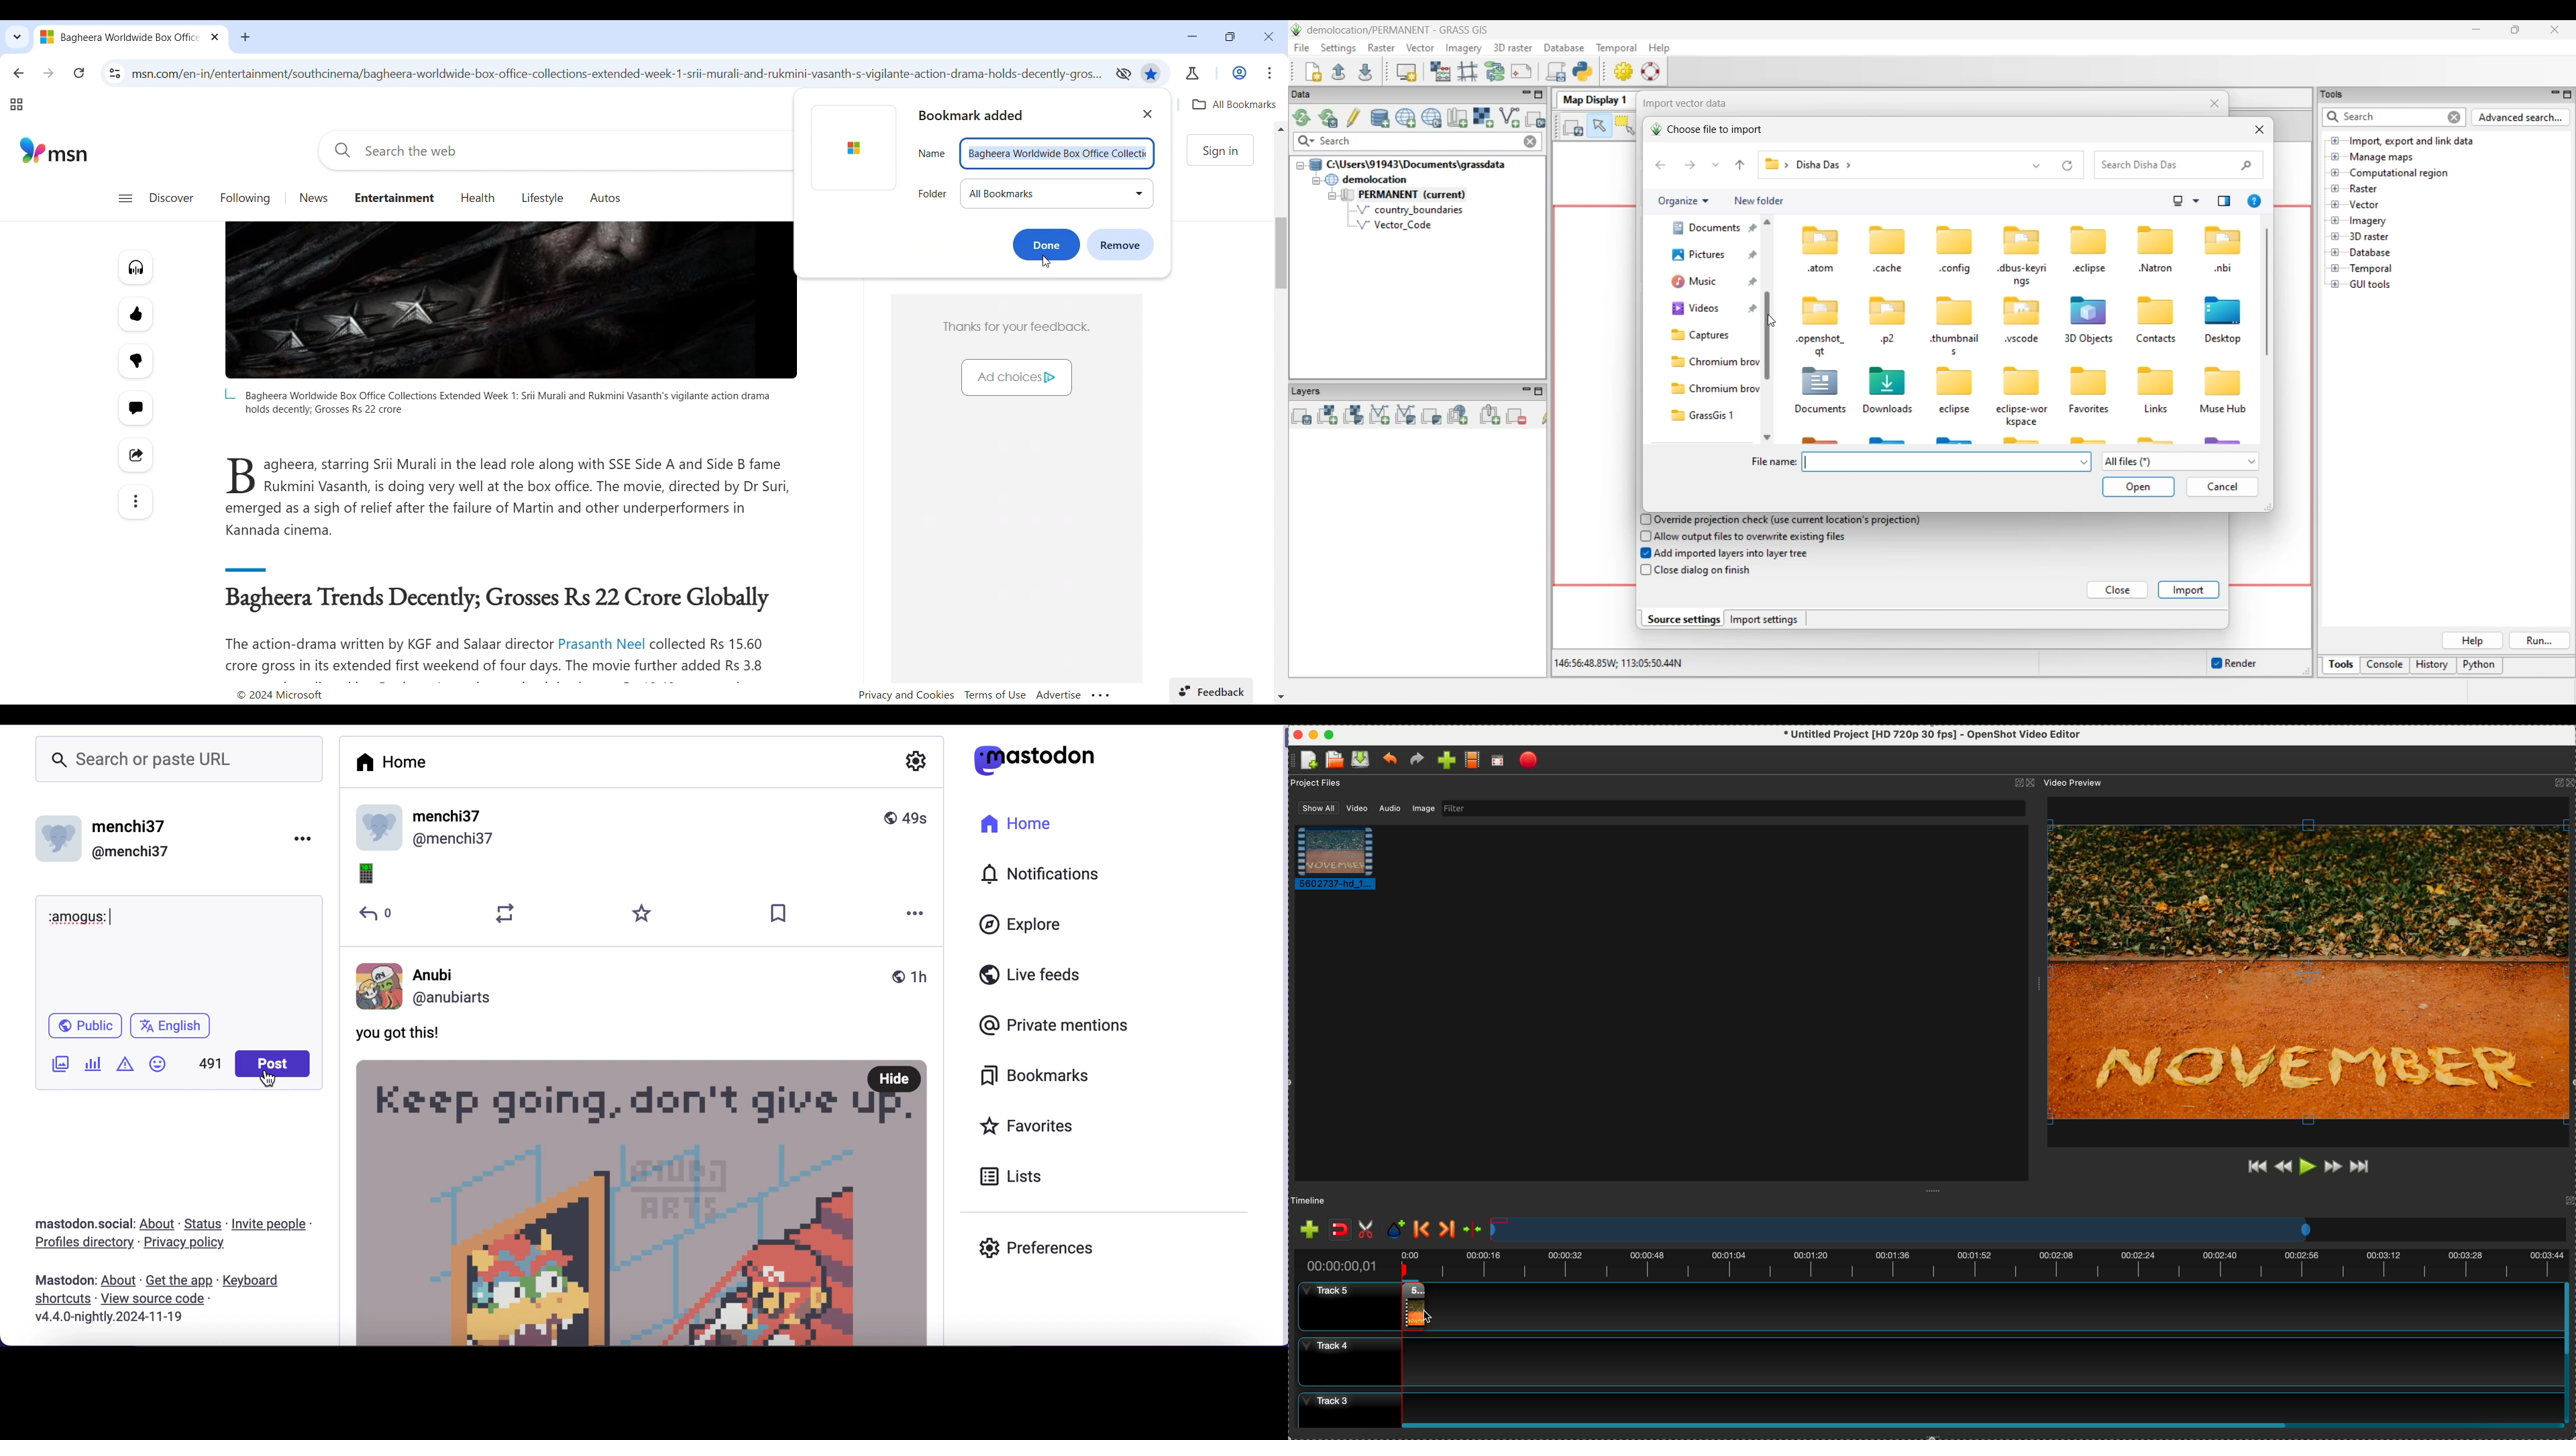  I want to click on full screen, so click(1499, 761).